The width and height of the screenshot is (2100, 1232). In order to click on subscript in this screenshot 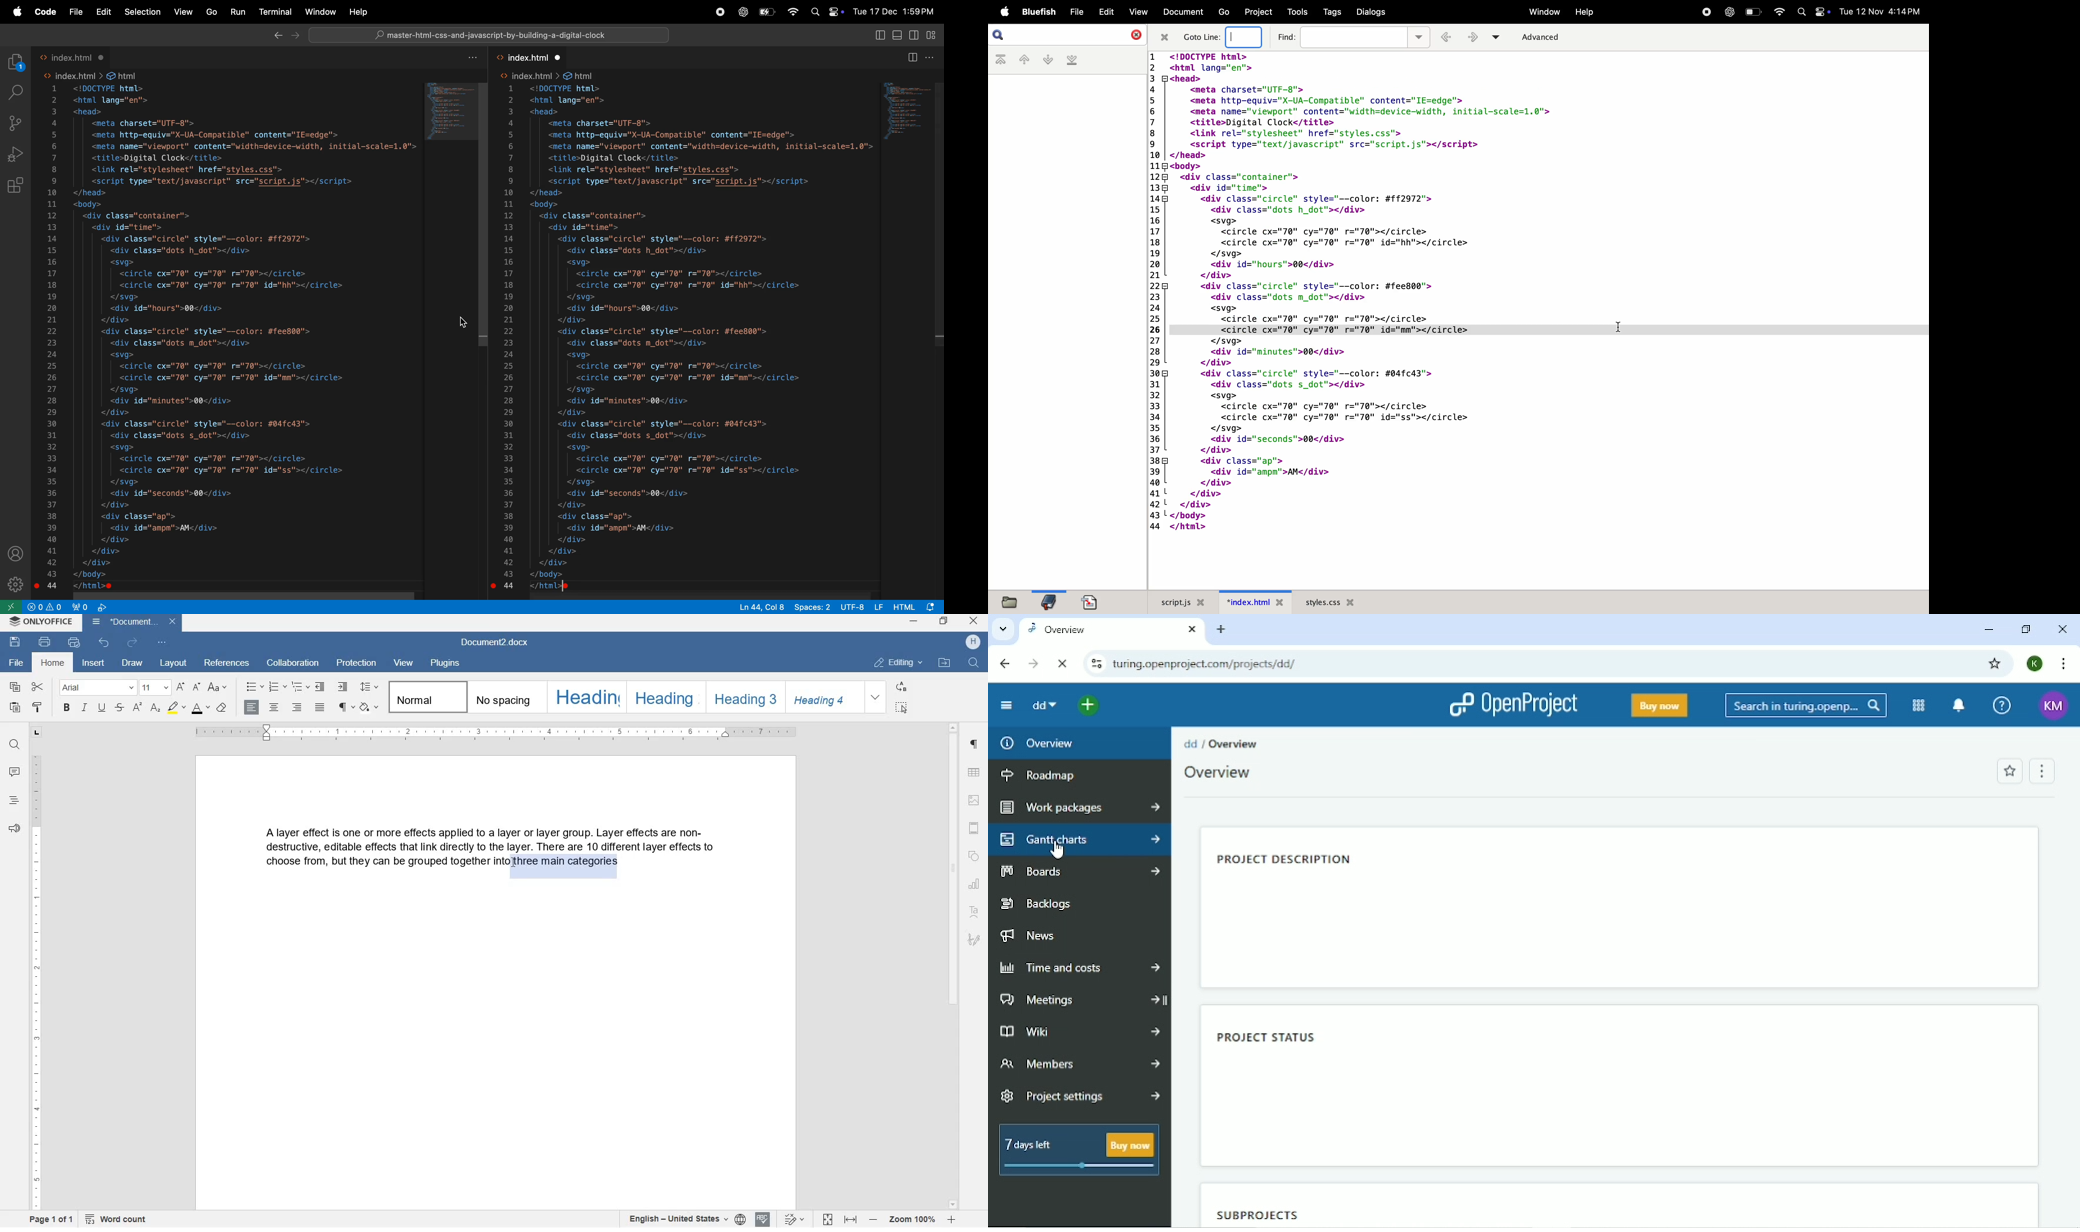, I will do `click(156, 708)`.